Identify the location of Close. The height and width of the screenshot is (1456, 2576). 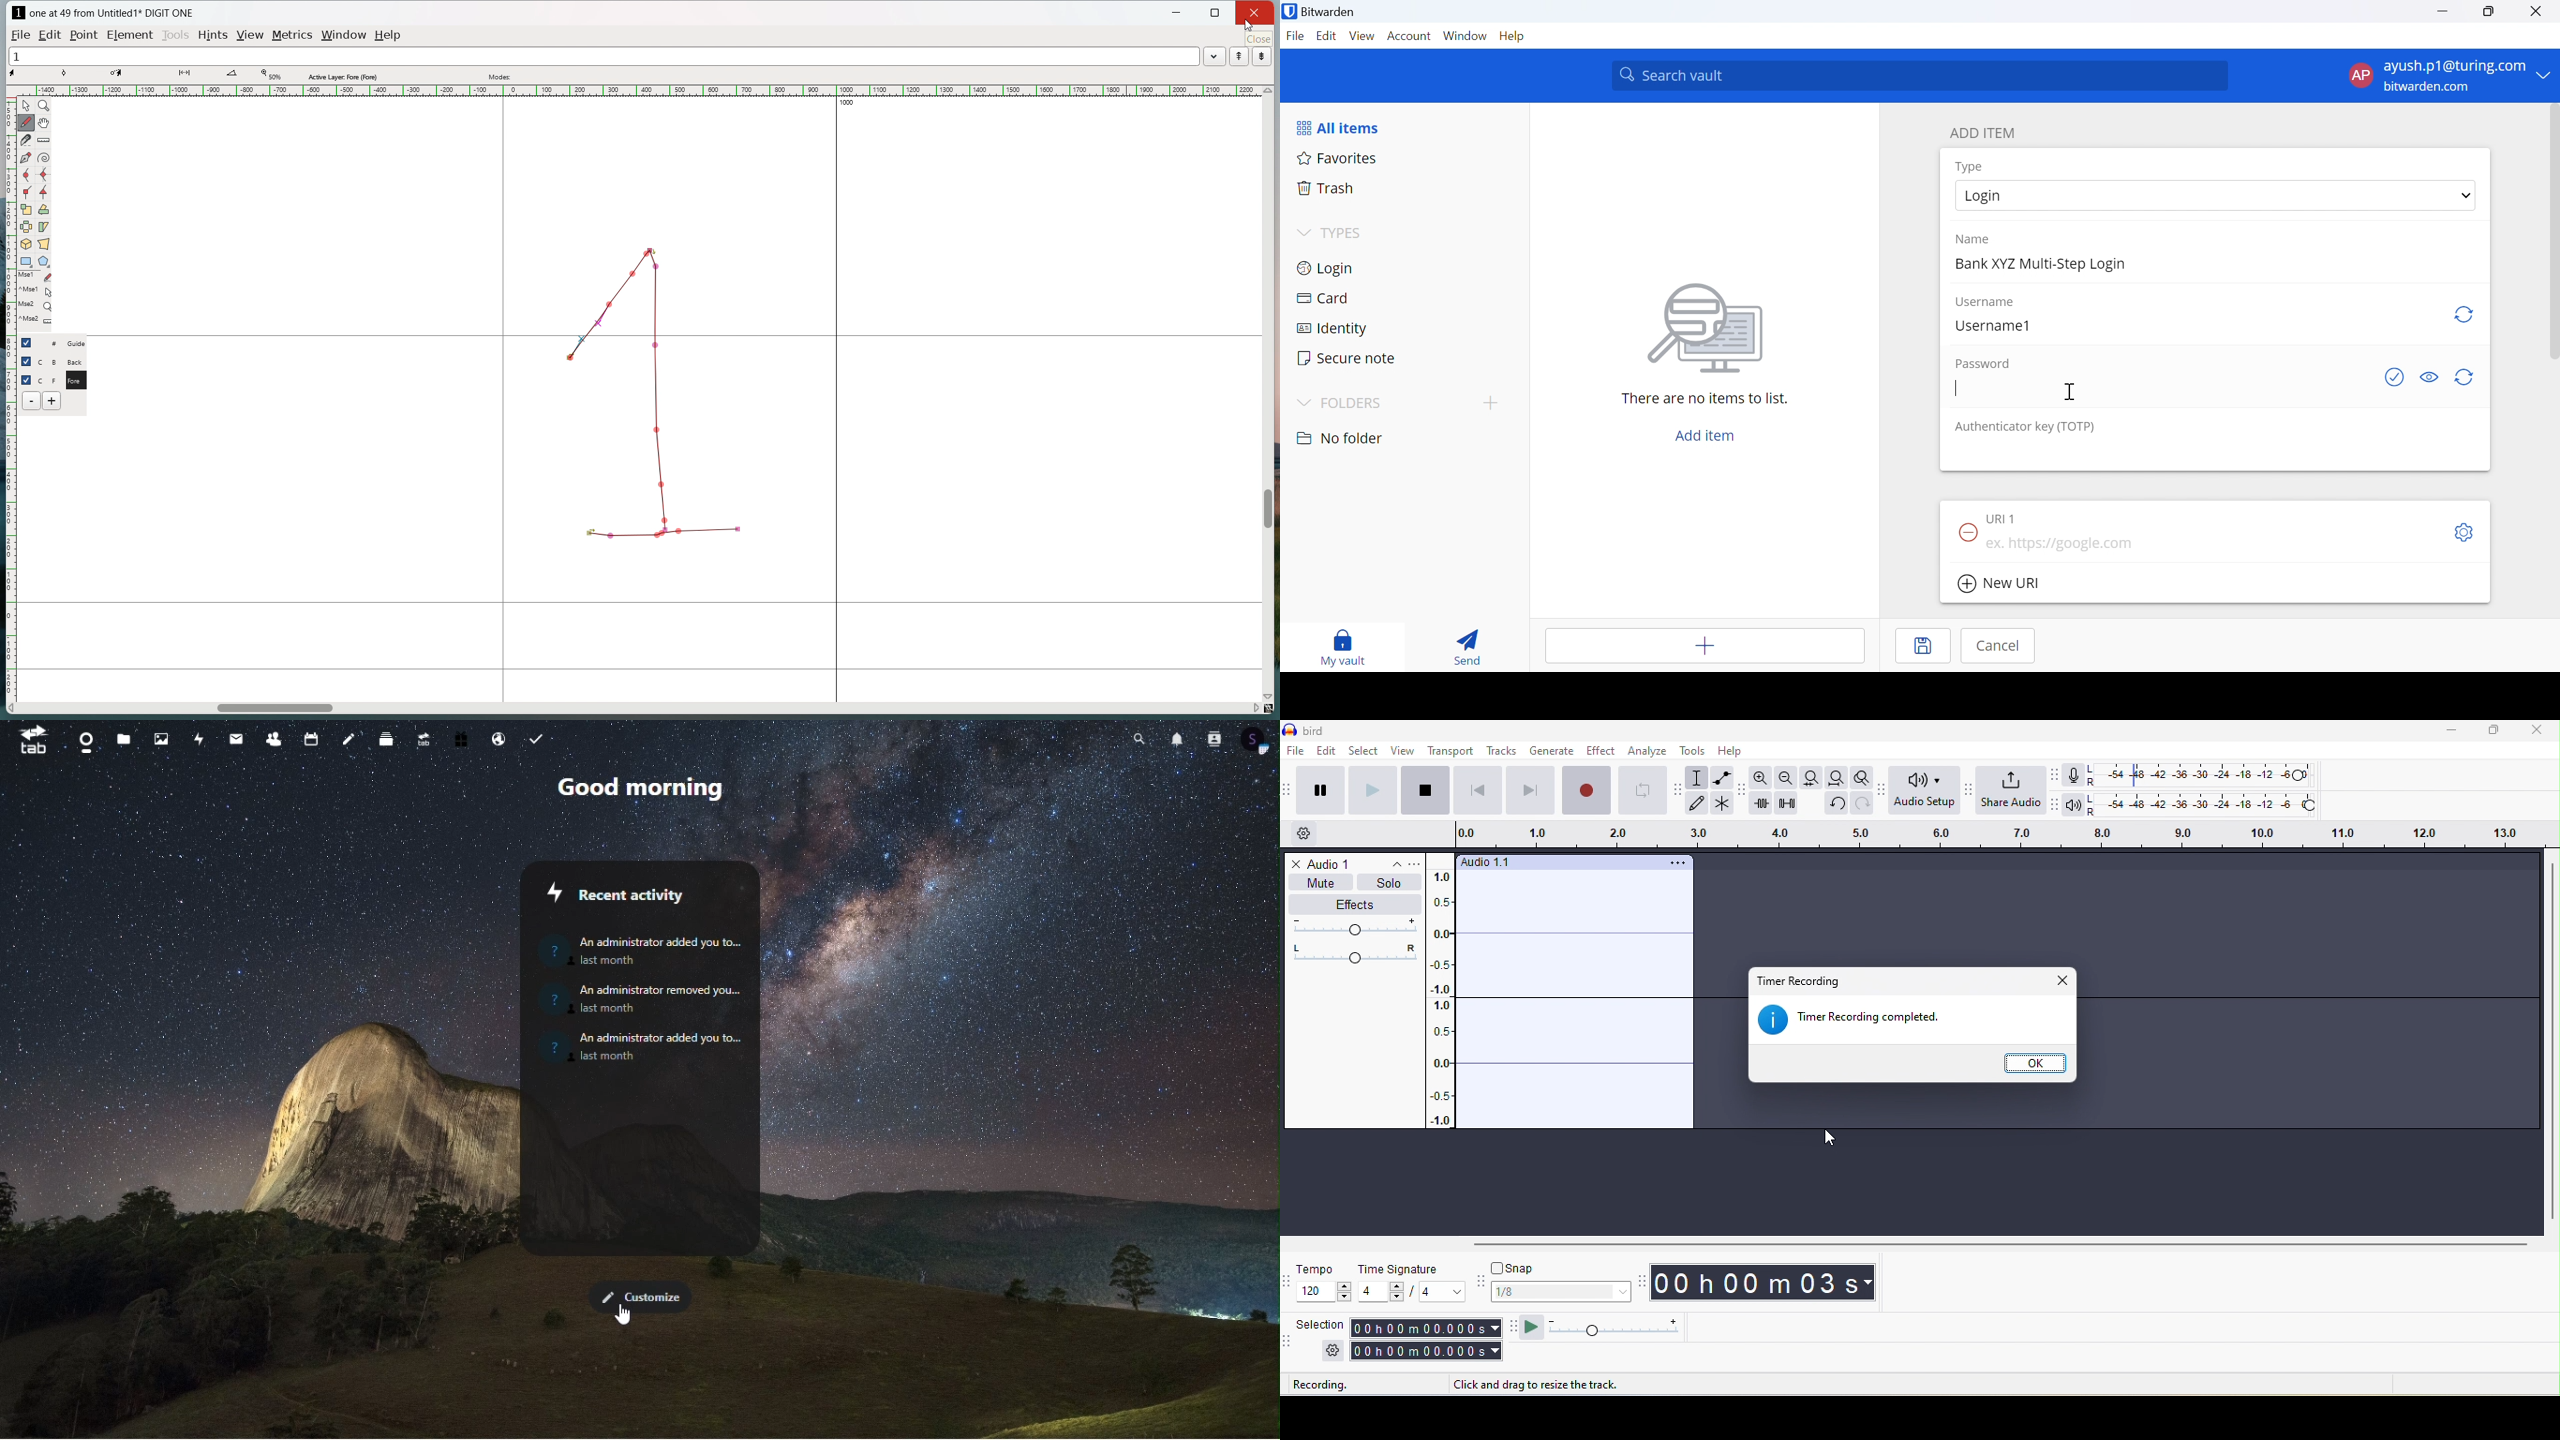
(2538, 13).